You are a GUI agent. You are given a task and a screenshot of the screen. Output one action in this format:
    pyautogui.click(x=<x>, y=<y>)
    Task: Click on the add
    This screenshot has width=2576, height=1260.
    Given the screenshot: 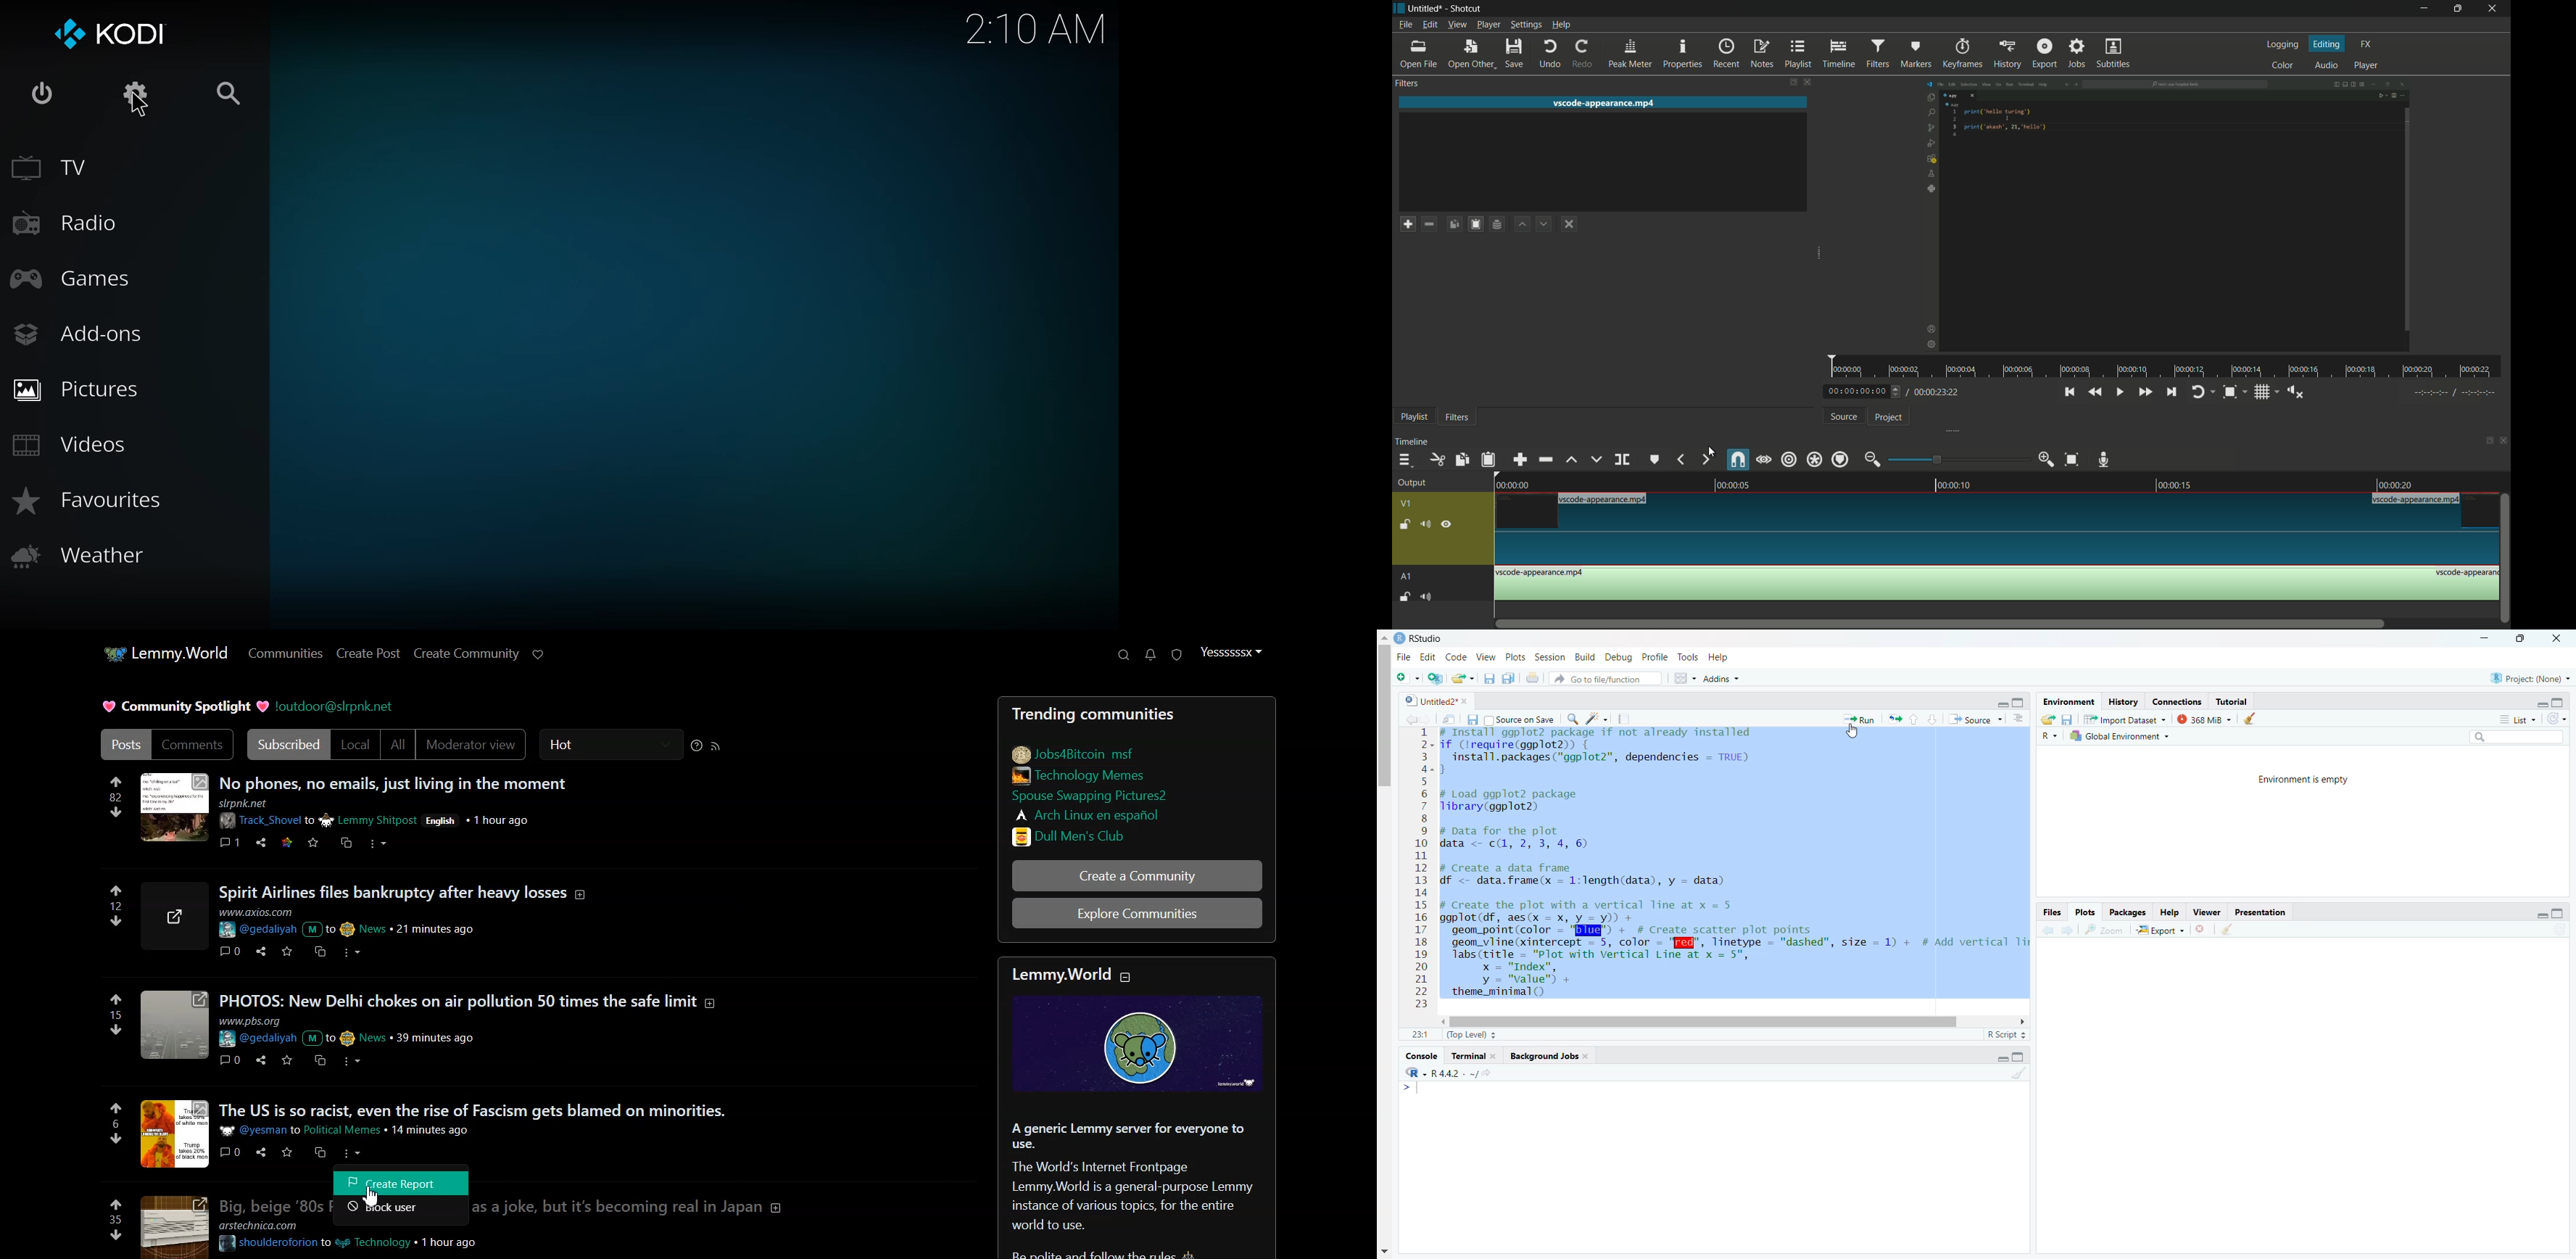 What is the action you would take?
    pyautogui.click(x=1407, y=678)
    